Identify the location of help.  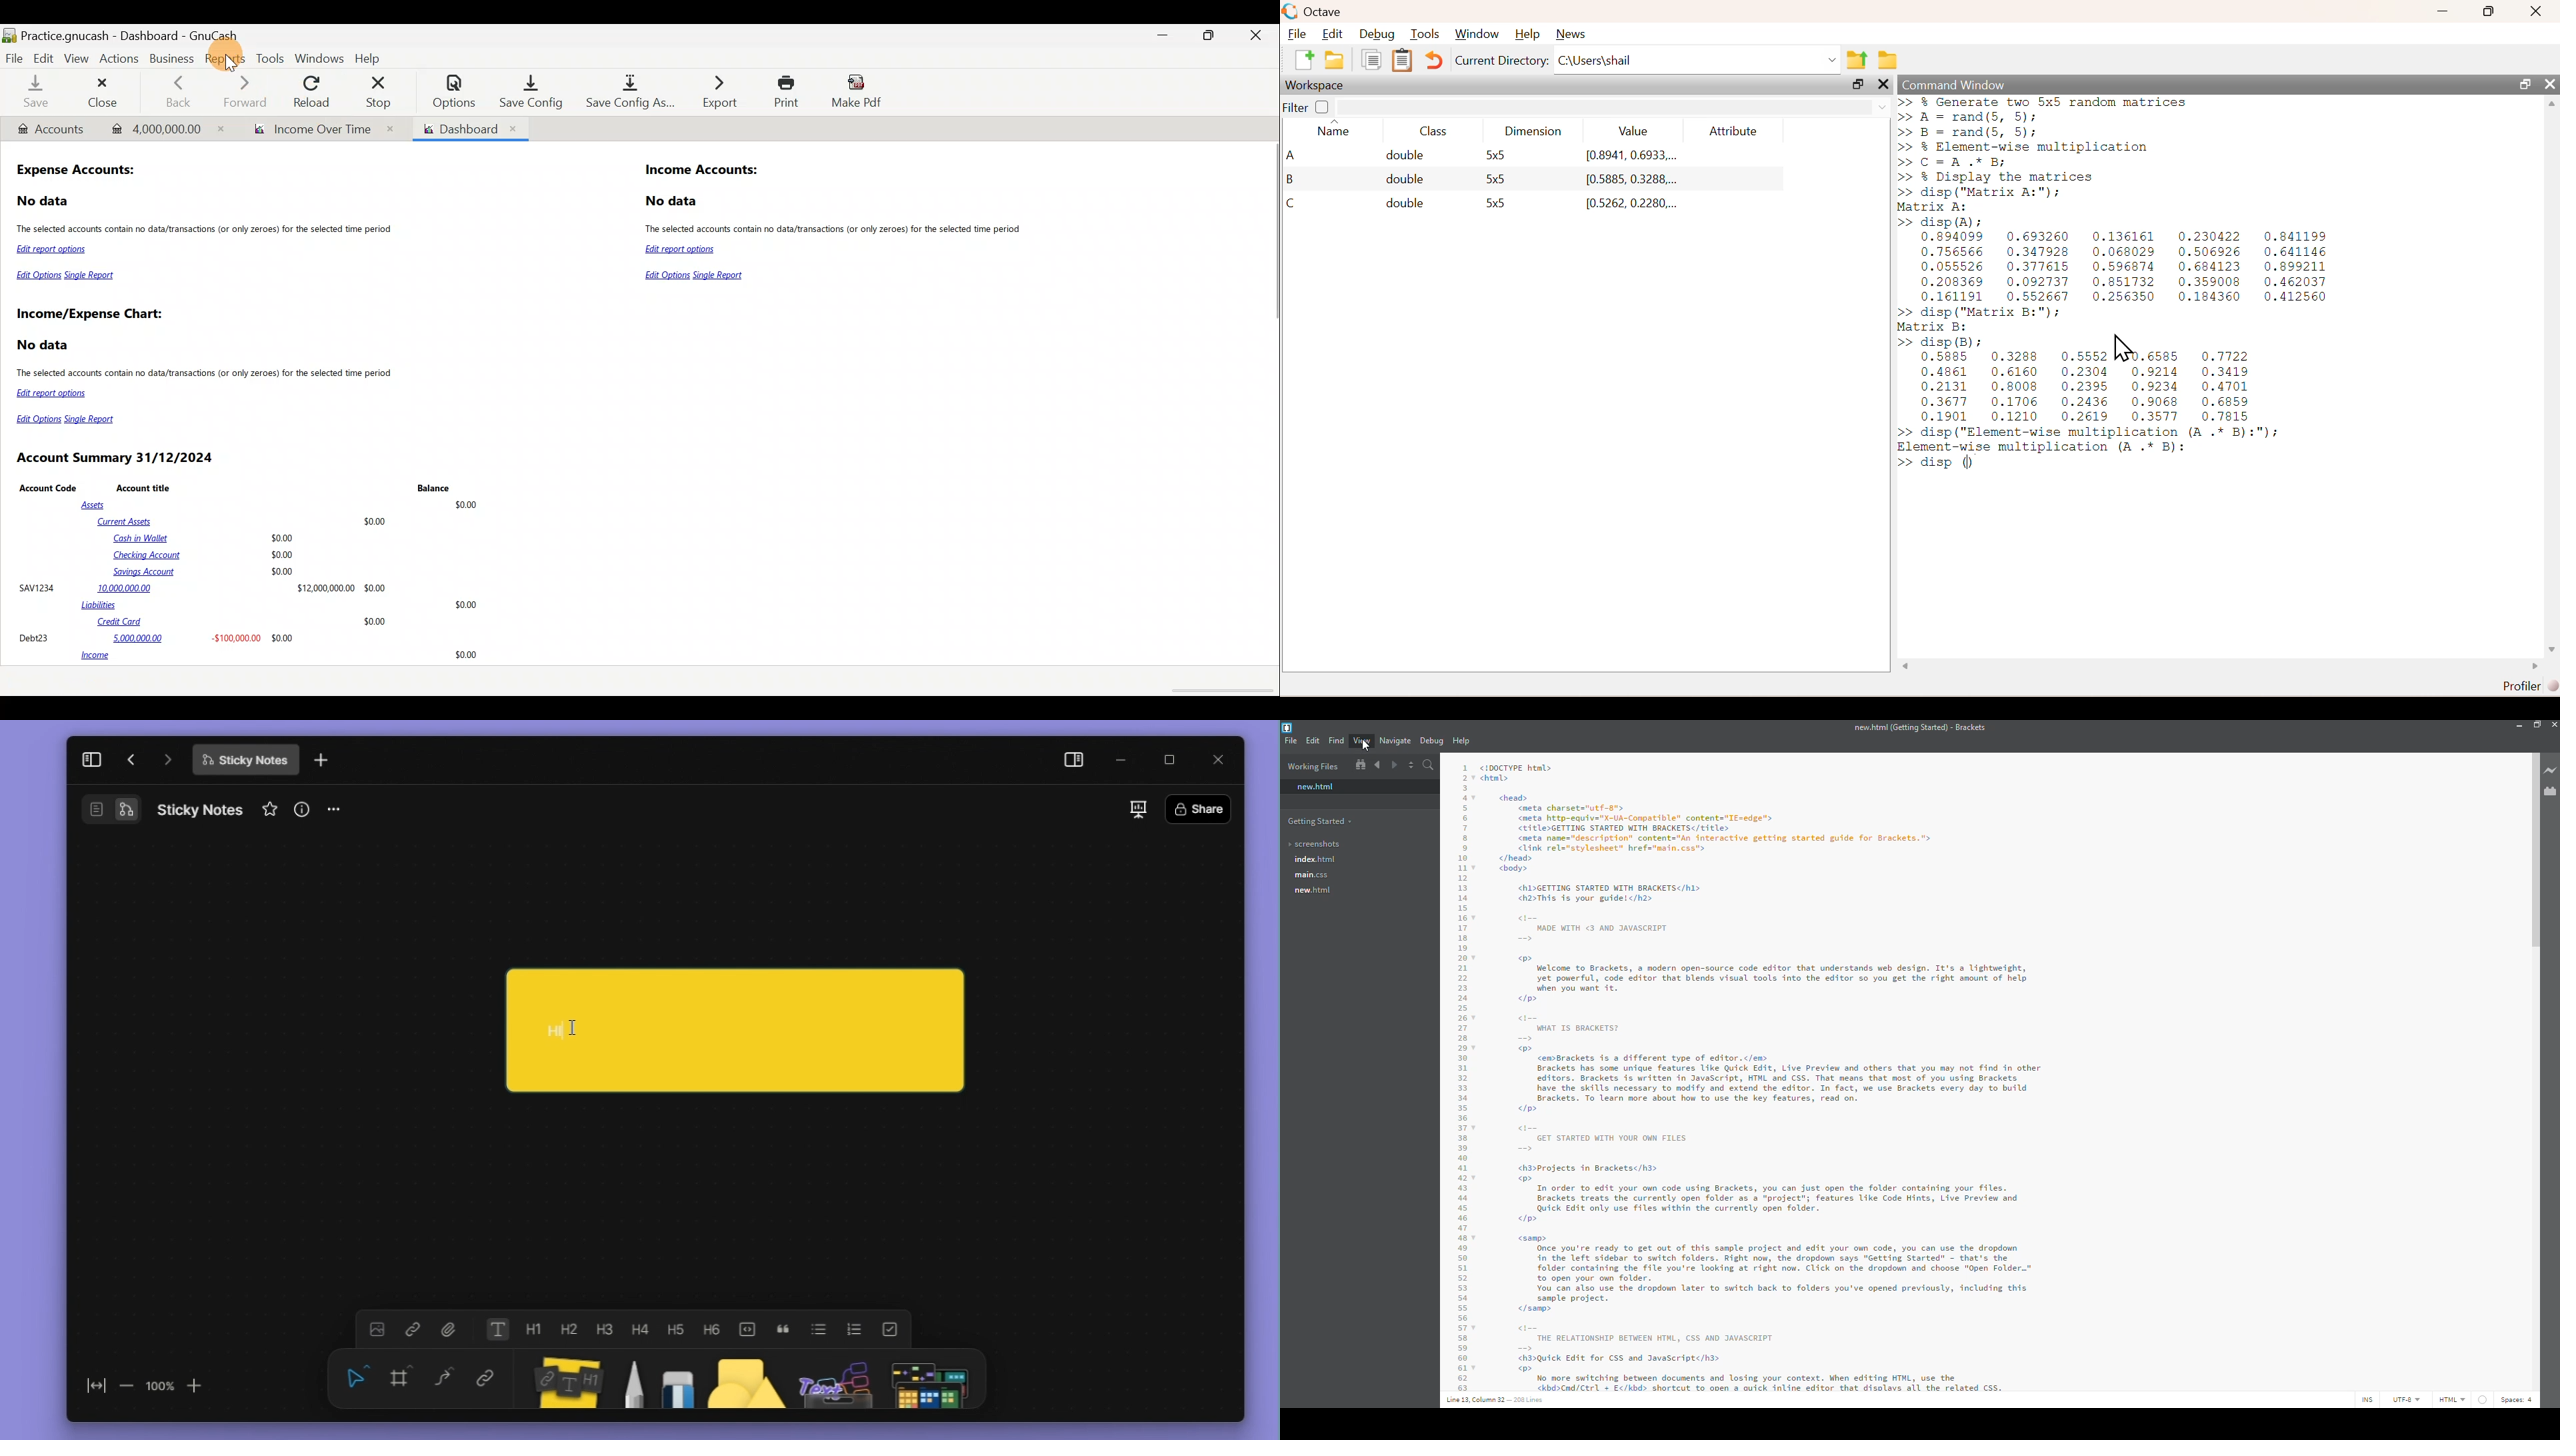
(1459, 741).